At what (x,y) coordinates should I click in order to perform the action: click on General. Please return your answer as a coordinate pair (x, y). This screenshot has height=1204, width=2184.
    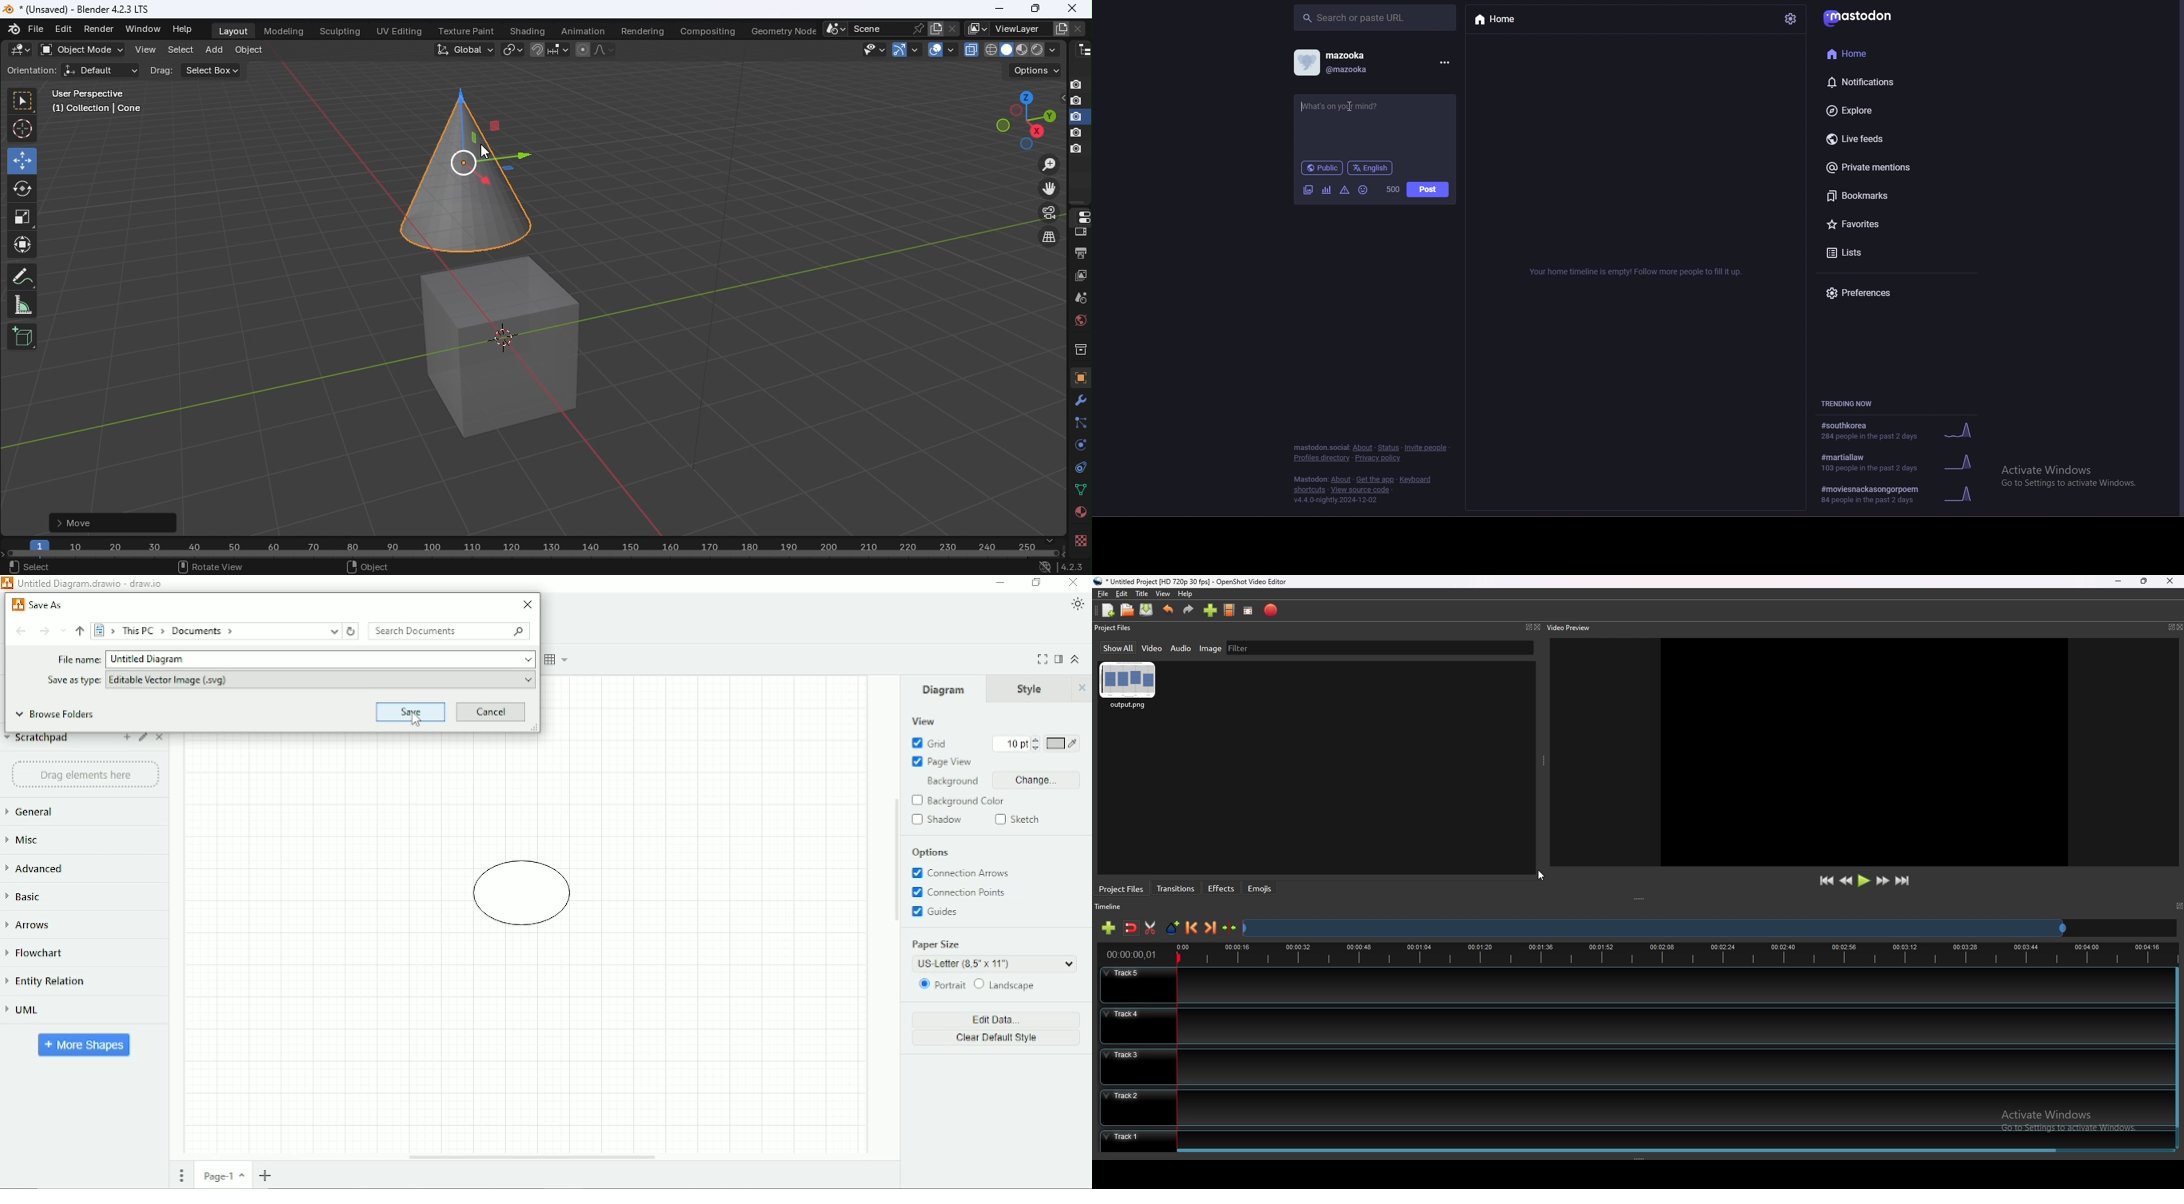
    Looking at the image, I should click on (31, 812).